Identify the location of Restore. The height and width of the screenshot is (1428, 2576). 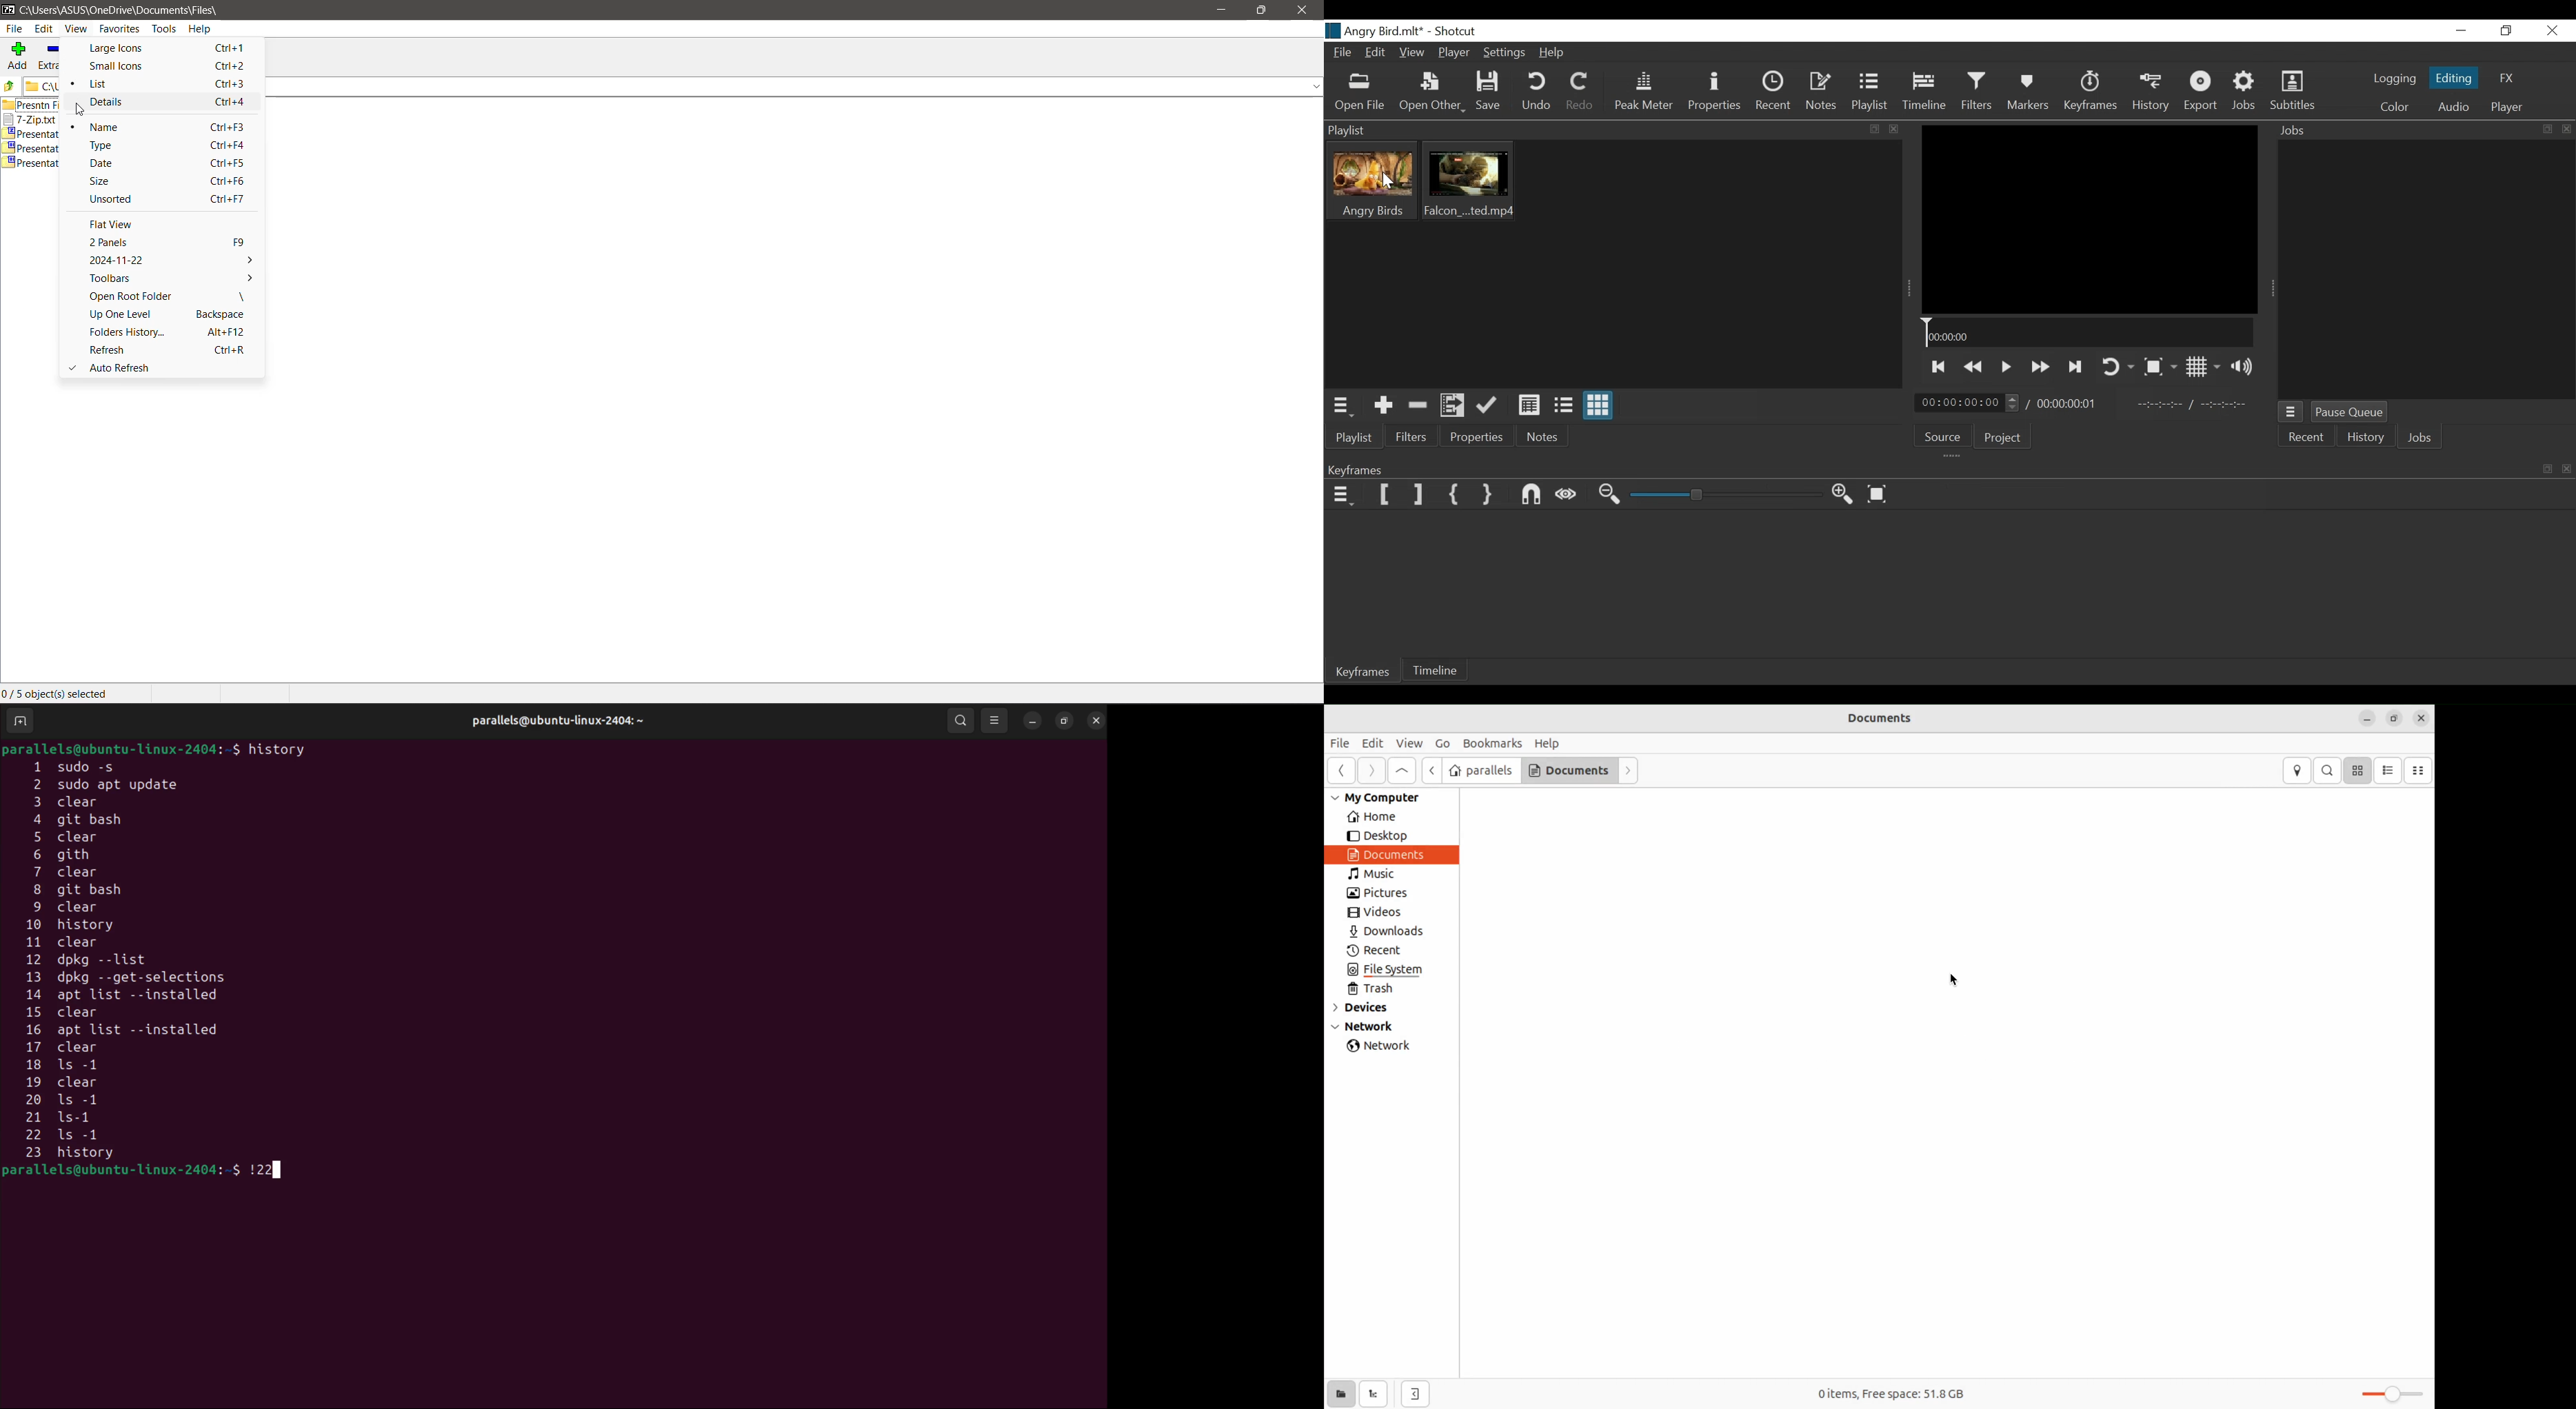
(2507, 31).